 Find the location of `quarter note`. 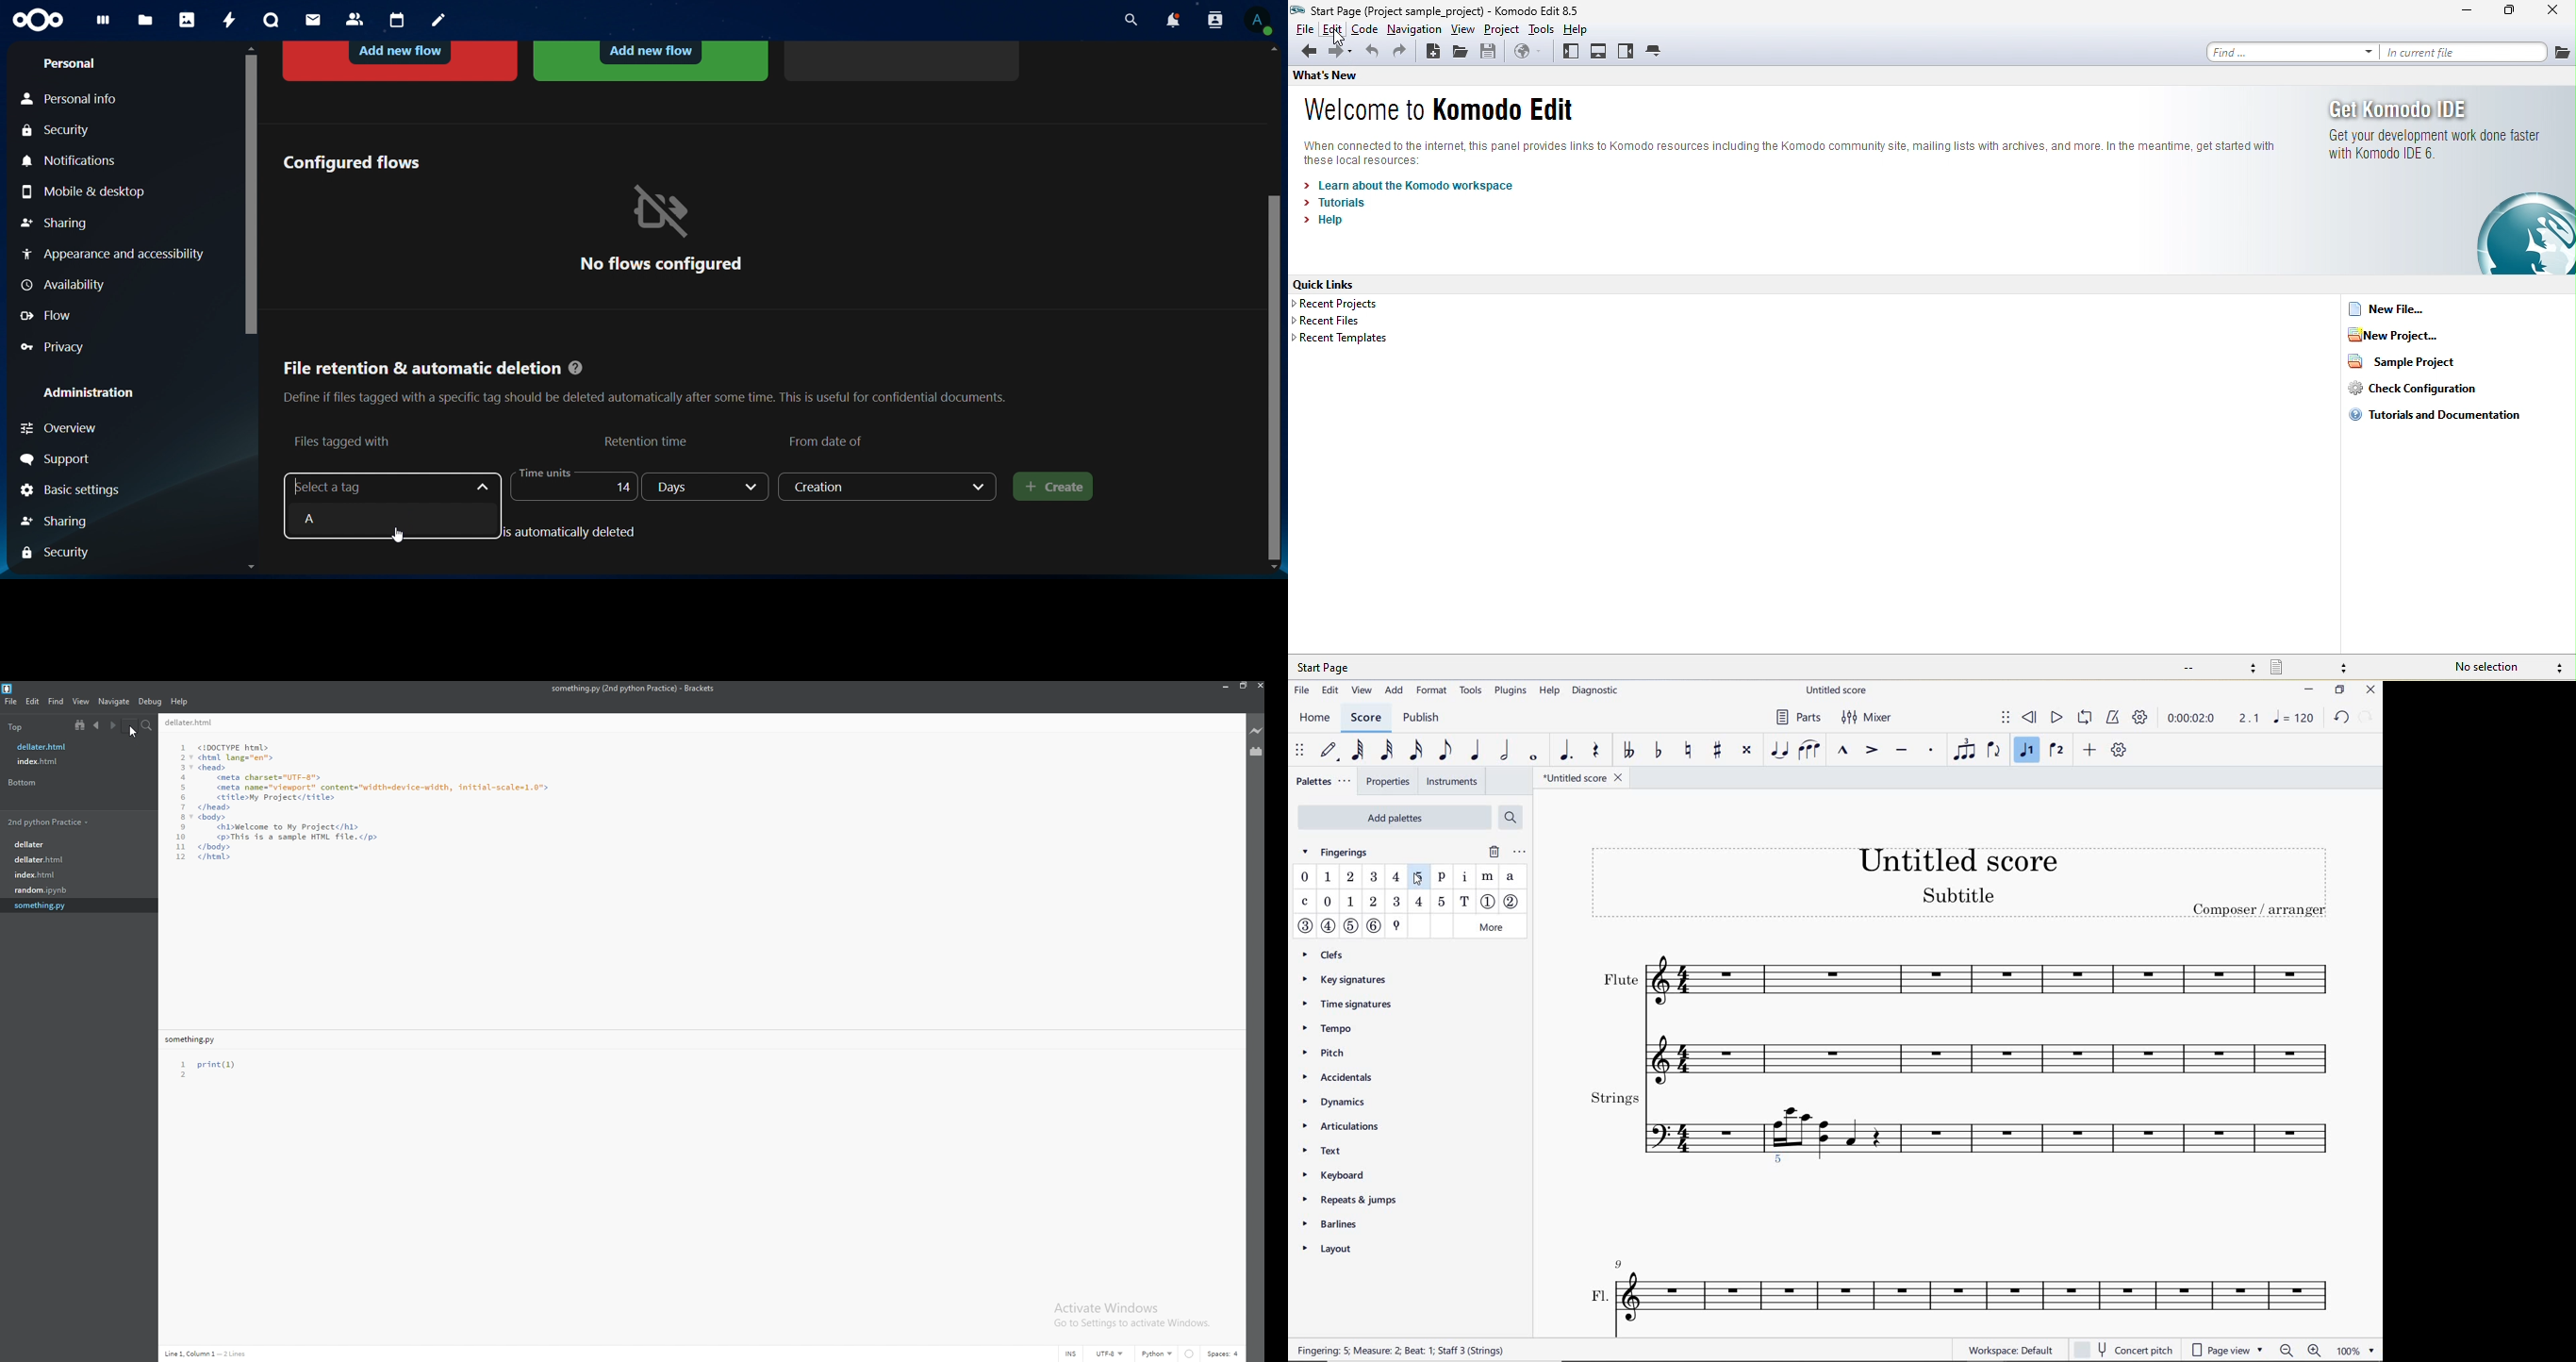

quarter note is located at coordinates (1477, 751).